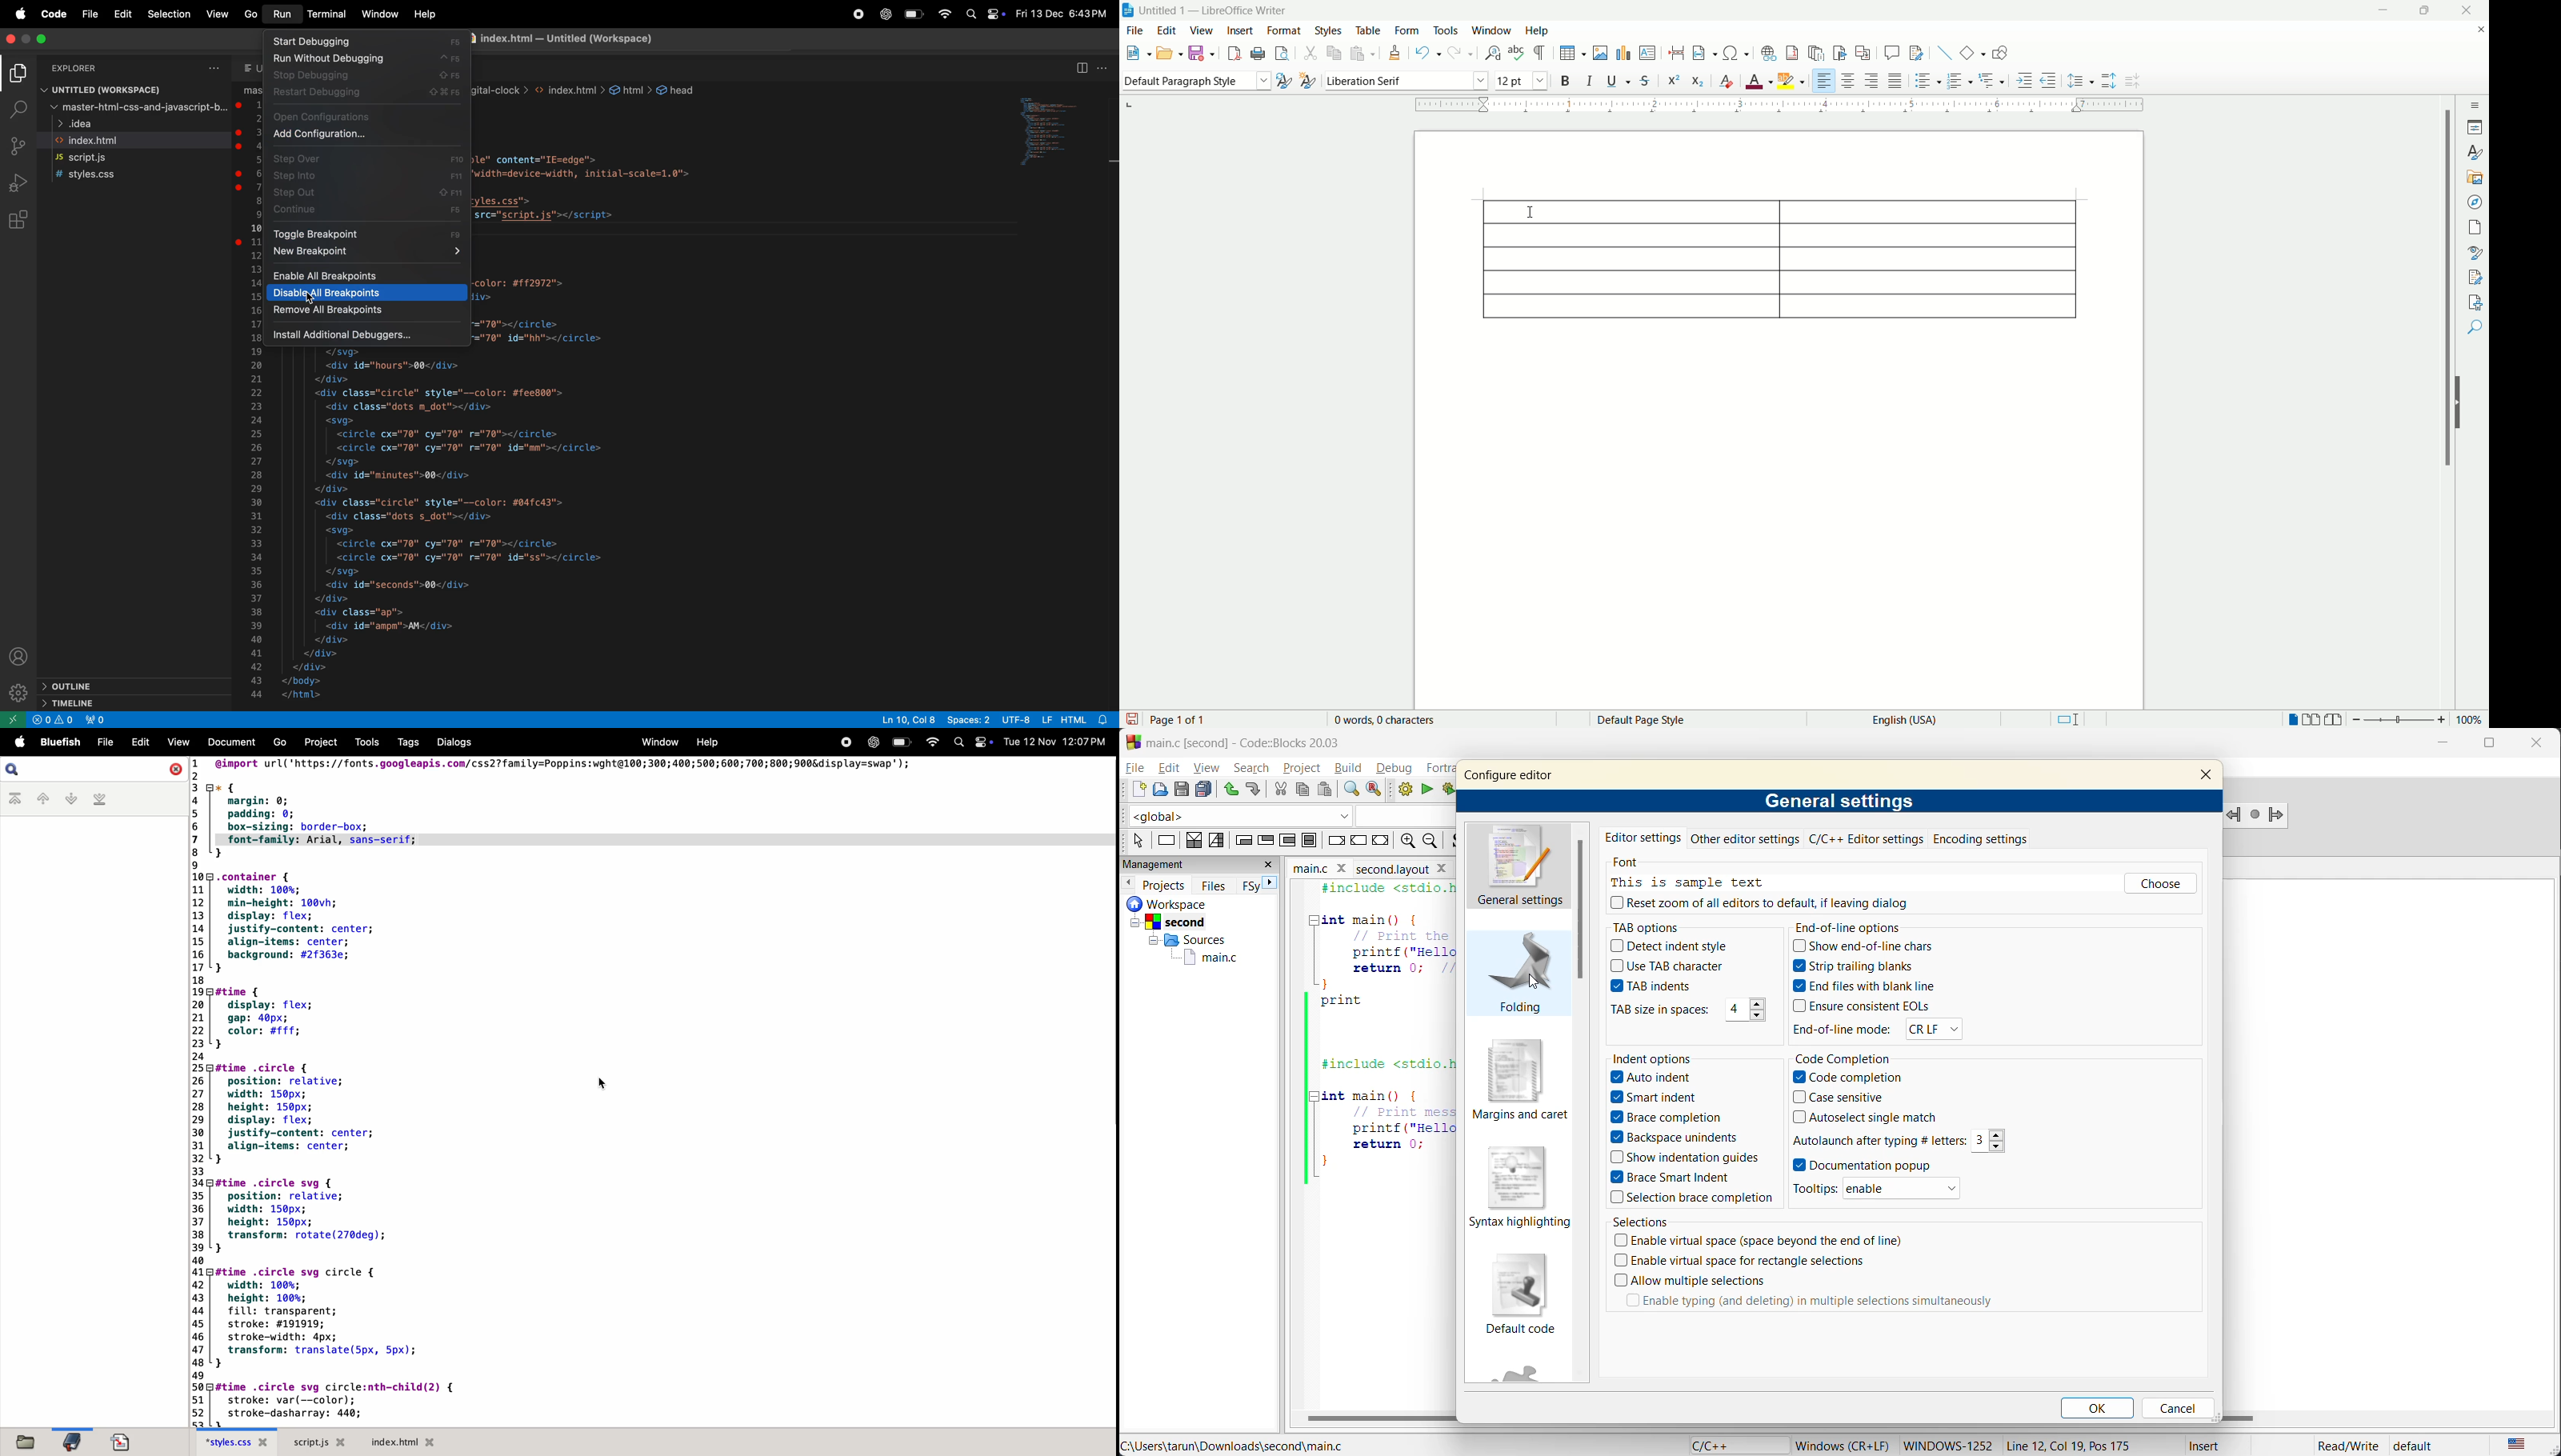  Describe the element at coordinates (1203, 789) in the screenshot. I see `save everything` at that location.